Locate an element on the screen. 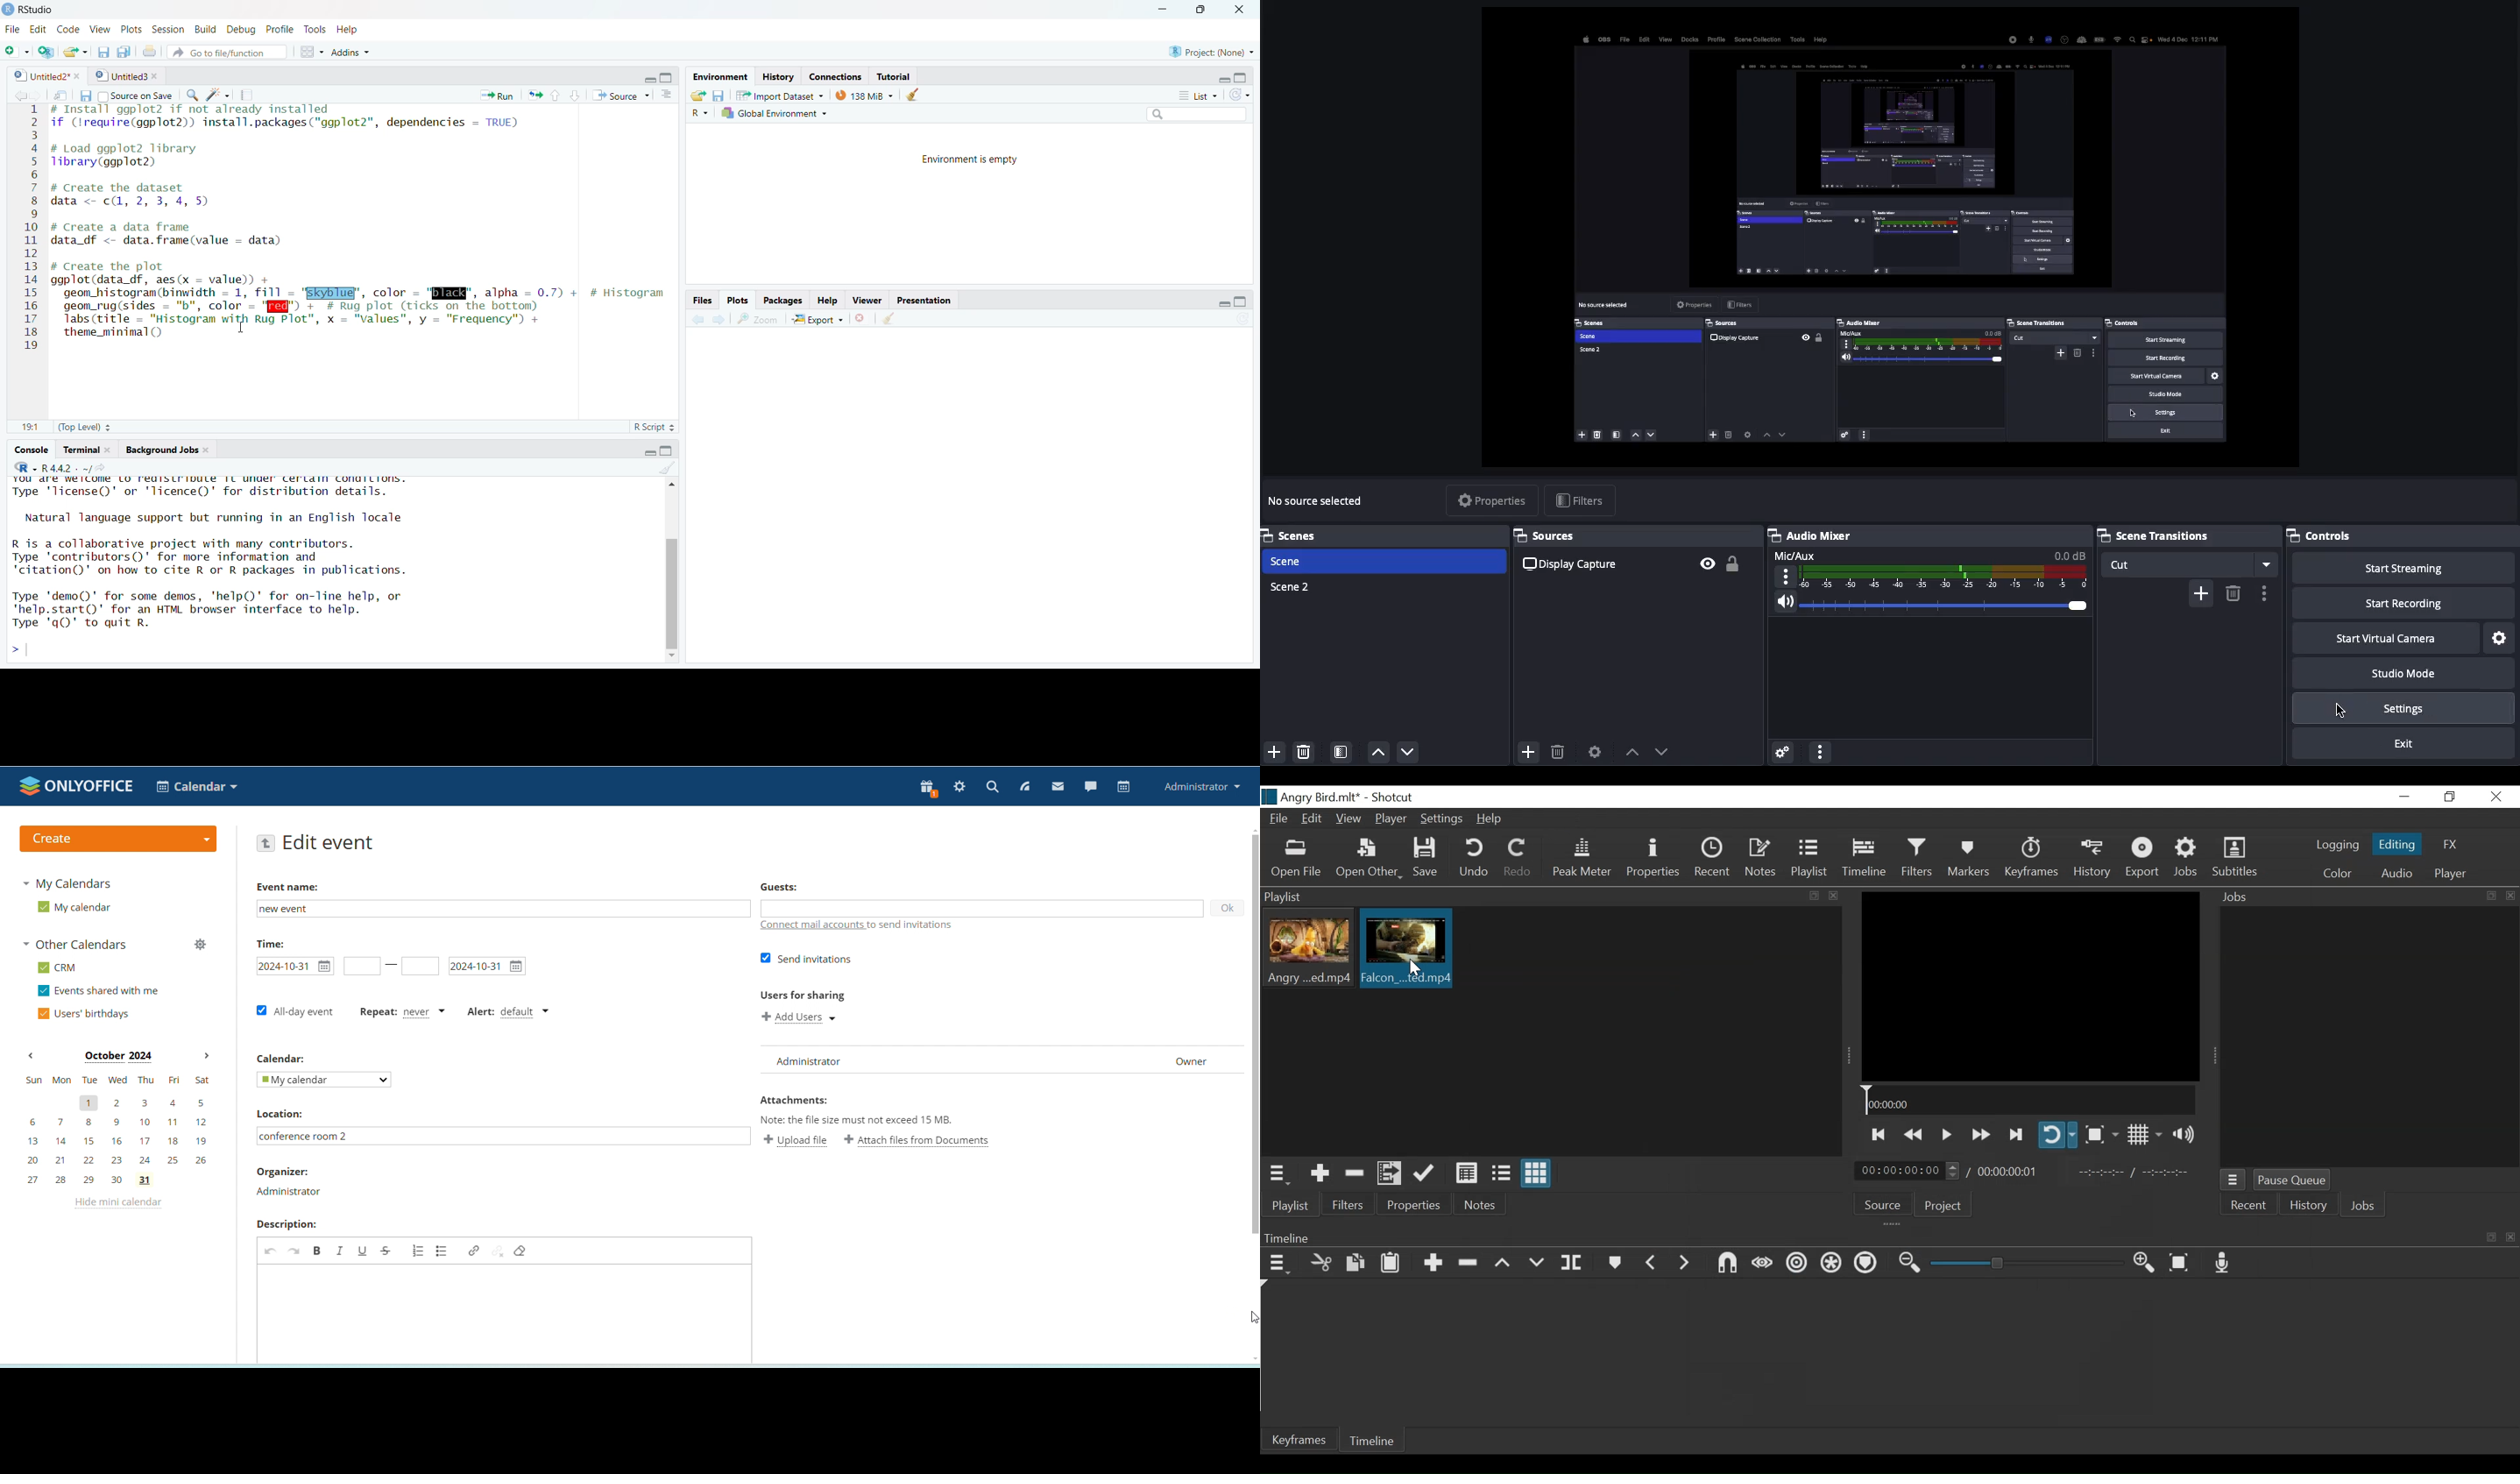 The height and width of the screenshot is (1484, 2520). 4 # Install ggpiots 117 not aiready installed
2 if (lrequire(ggplot2)) install.packages("ggplot2"”, dependencies — TRUE)
3
4 # Load ggplot2 library
5 Tlibrary(ggplot2)
6
7 # Create the dataset
8 data <- c(, 2, 3, 4, 5)
9
10 # Create a data frame
11 data df <- data.frame(value - data)
12
13 # Create the plot
14 ggplot(data_df, aes(x — value) +
15 geom histogram(binwidth = 1, fill - "EKyblug’, color - "ENE", alpha = 0.7) + # Histogram
16 geom_rug(sides = "b", color = "I" + # Rug plot (ticks on the bottom)
17. Tabs(ritle = "Histogram with Rug Plot”, x = "Values", y = "Frequency") +
18 theme_minimal()
19 is located at coordinates (327, 237).